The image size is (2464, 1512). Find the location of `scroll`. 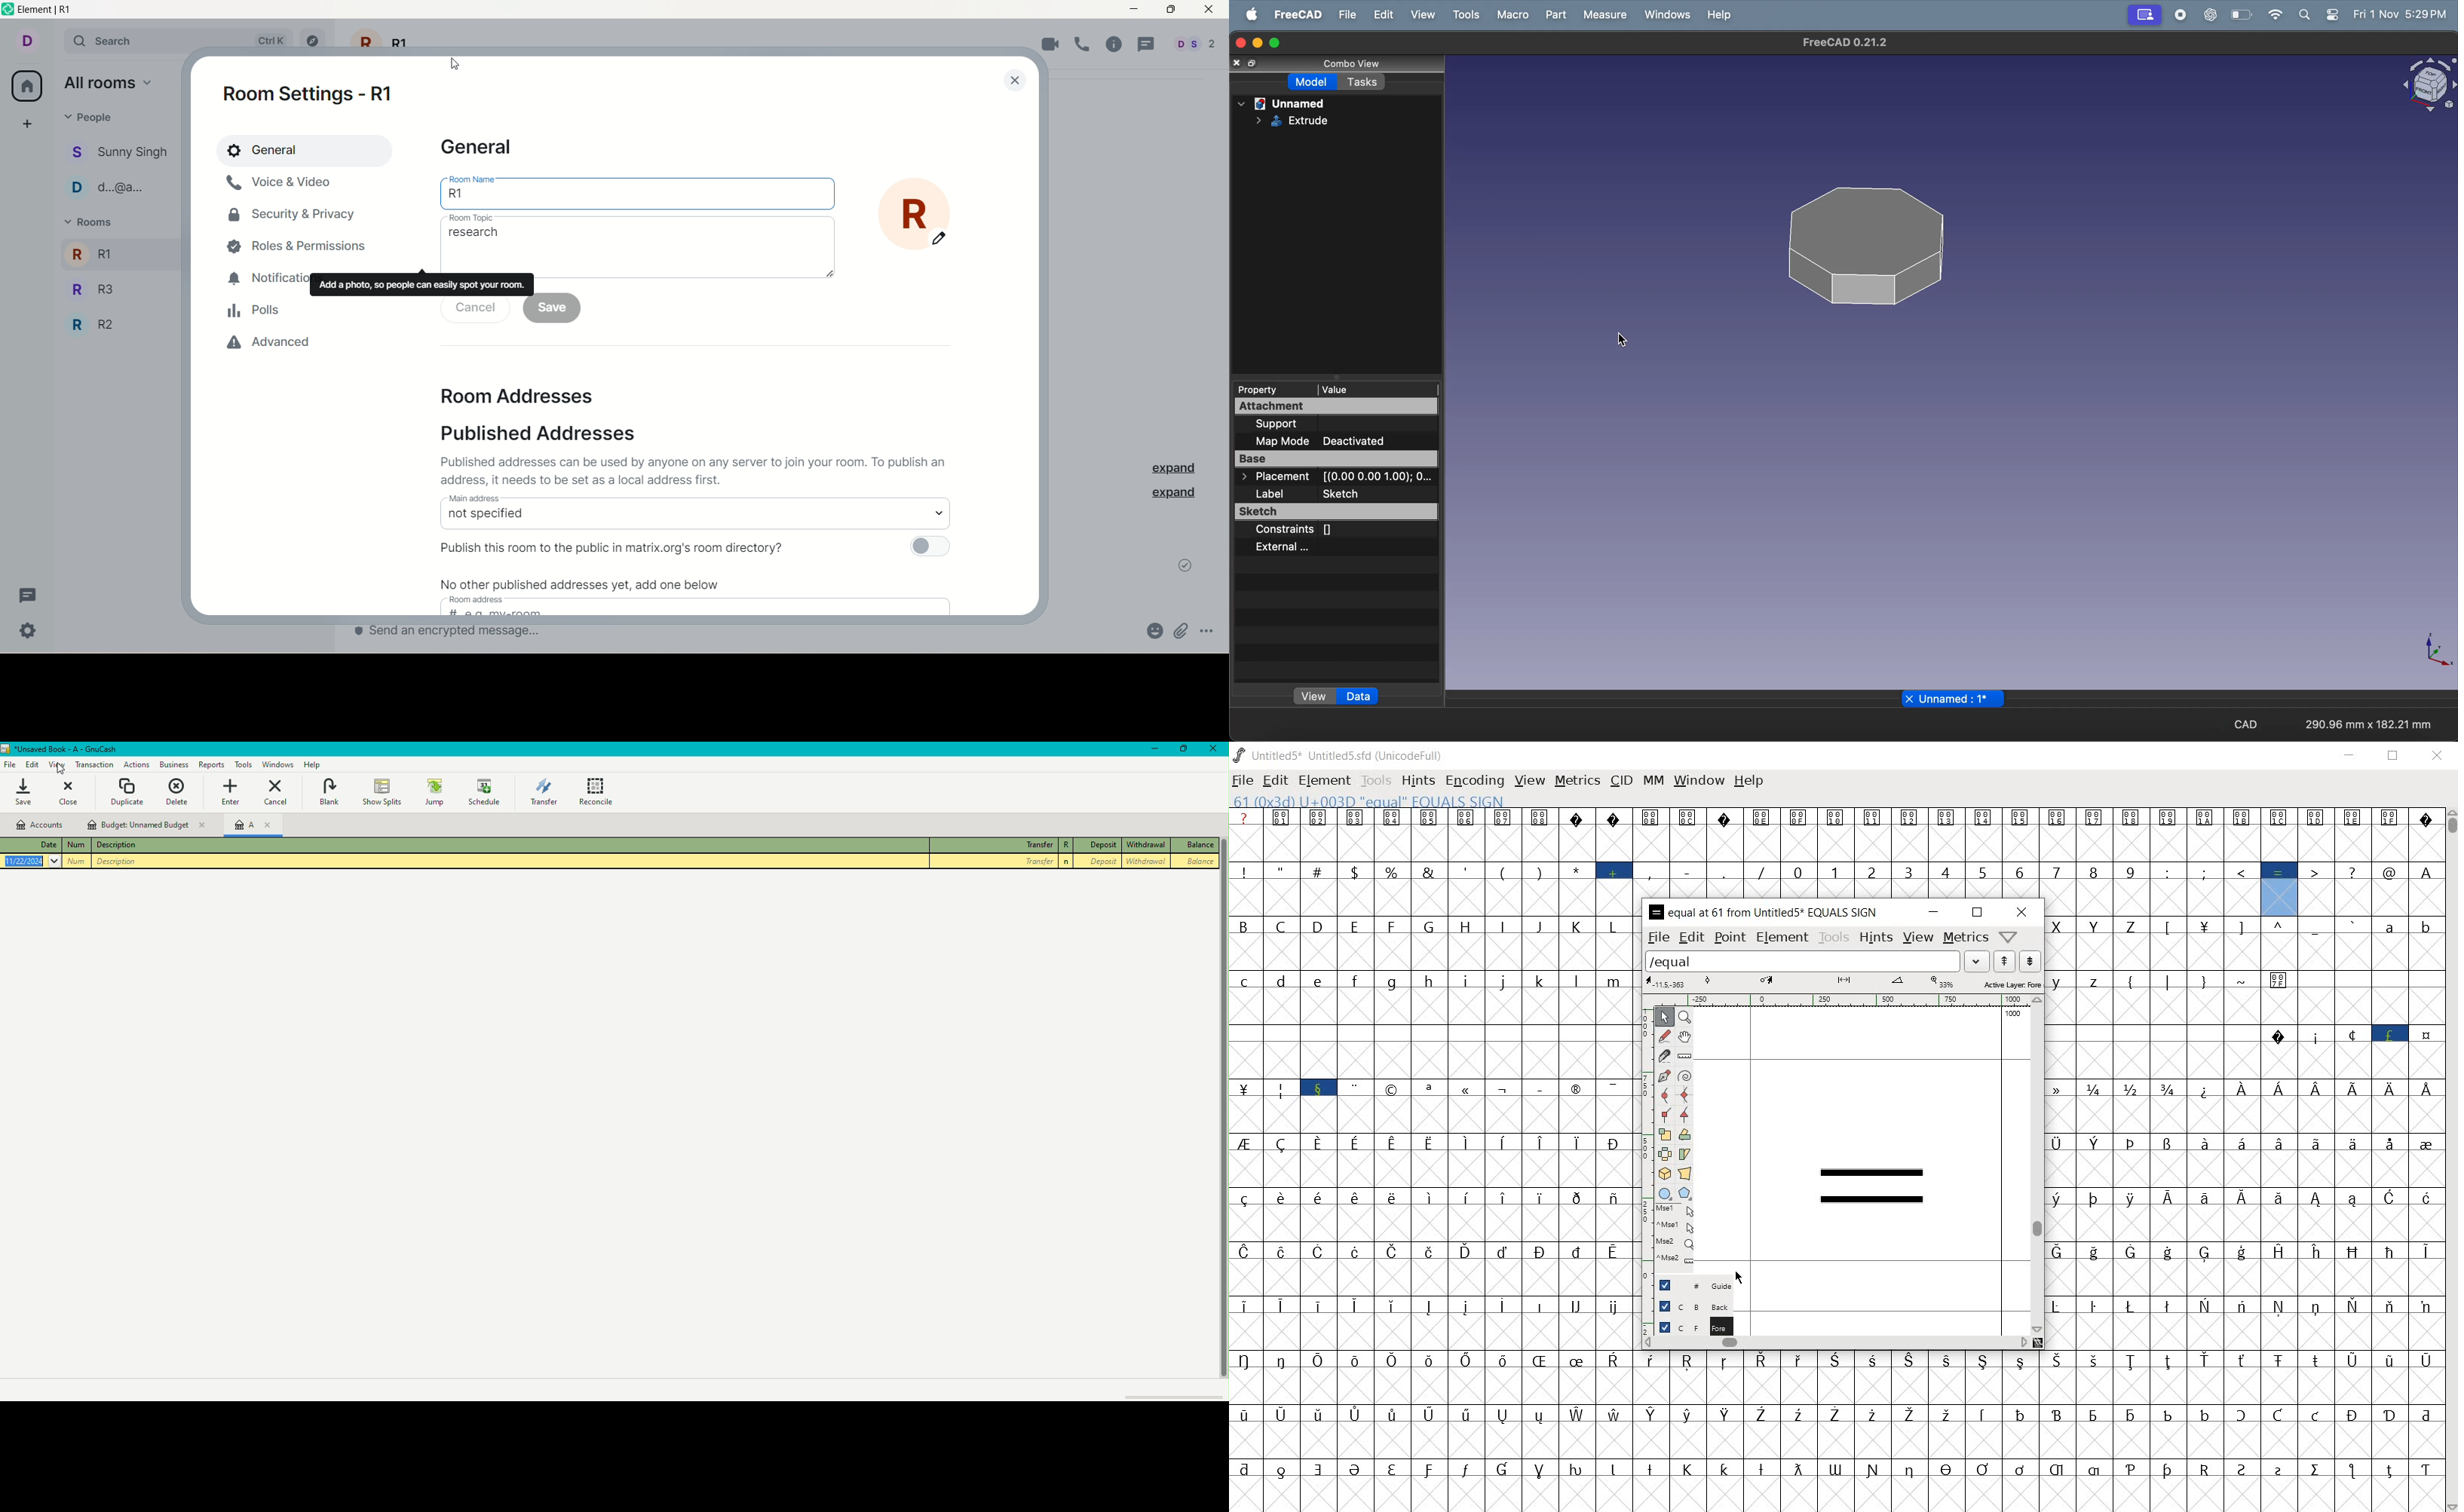

scroll is located at coordinates (1176, 1394).